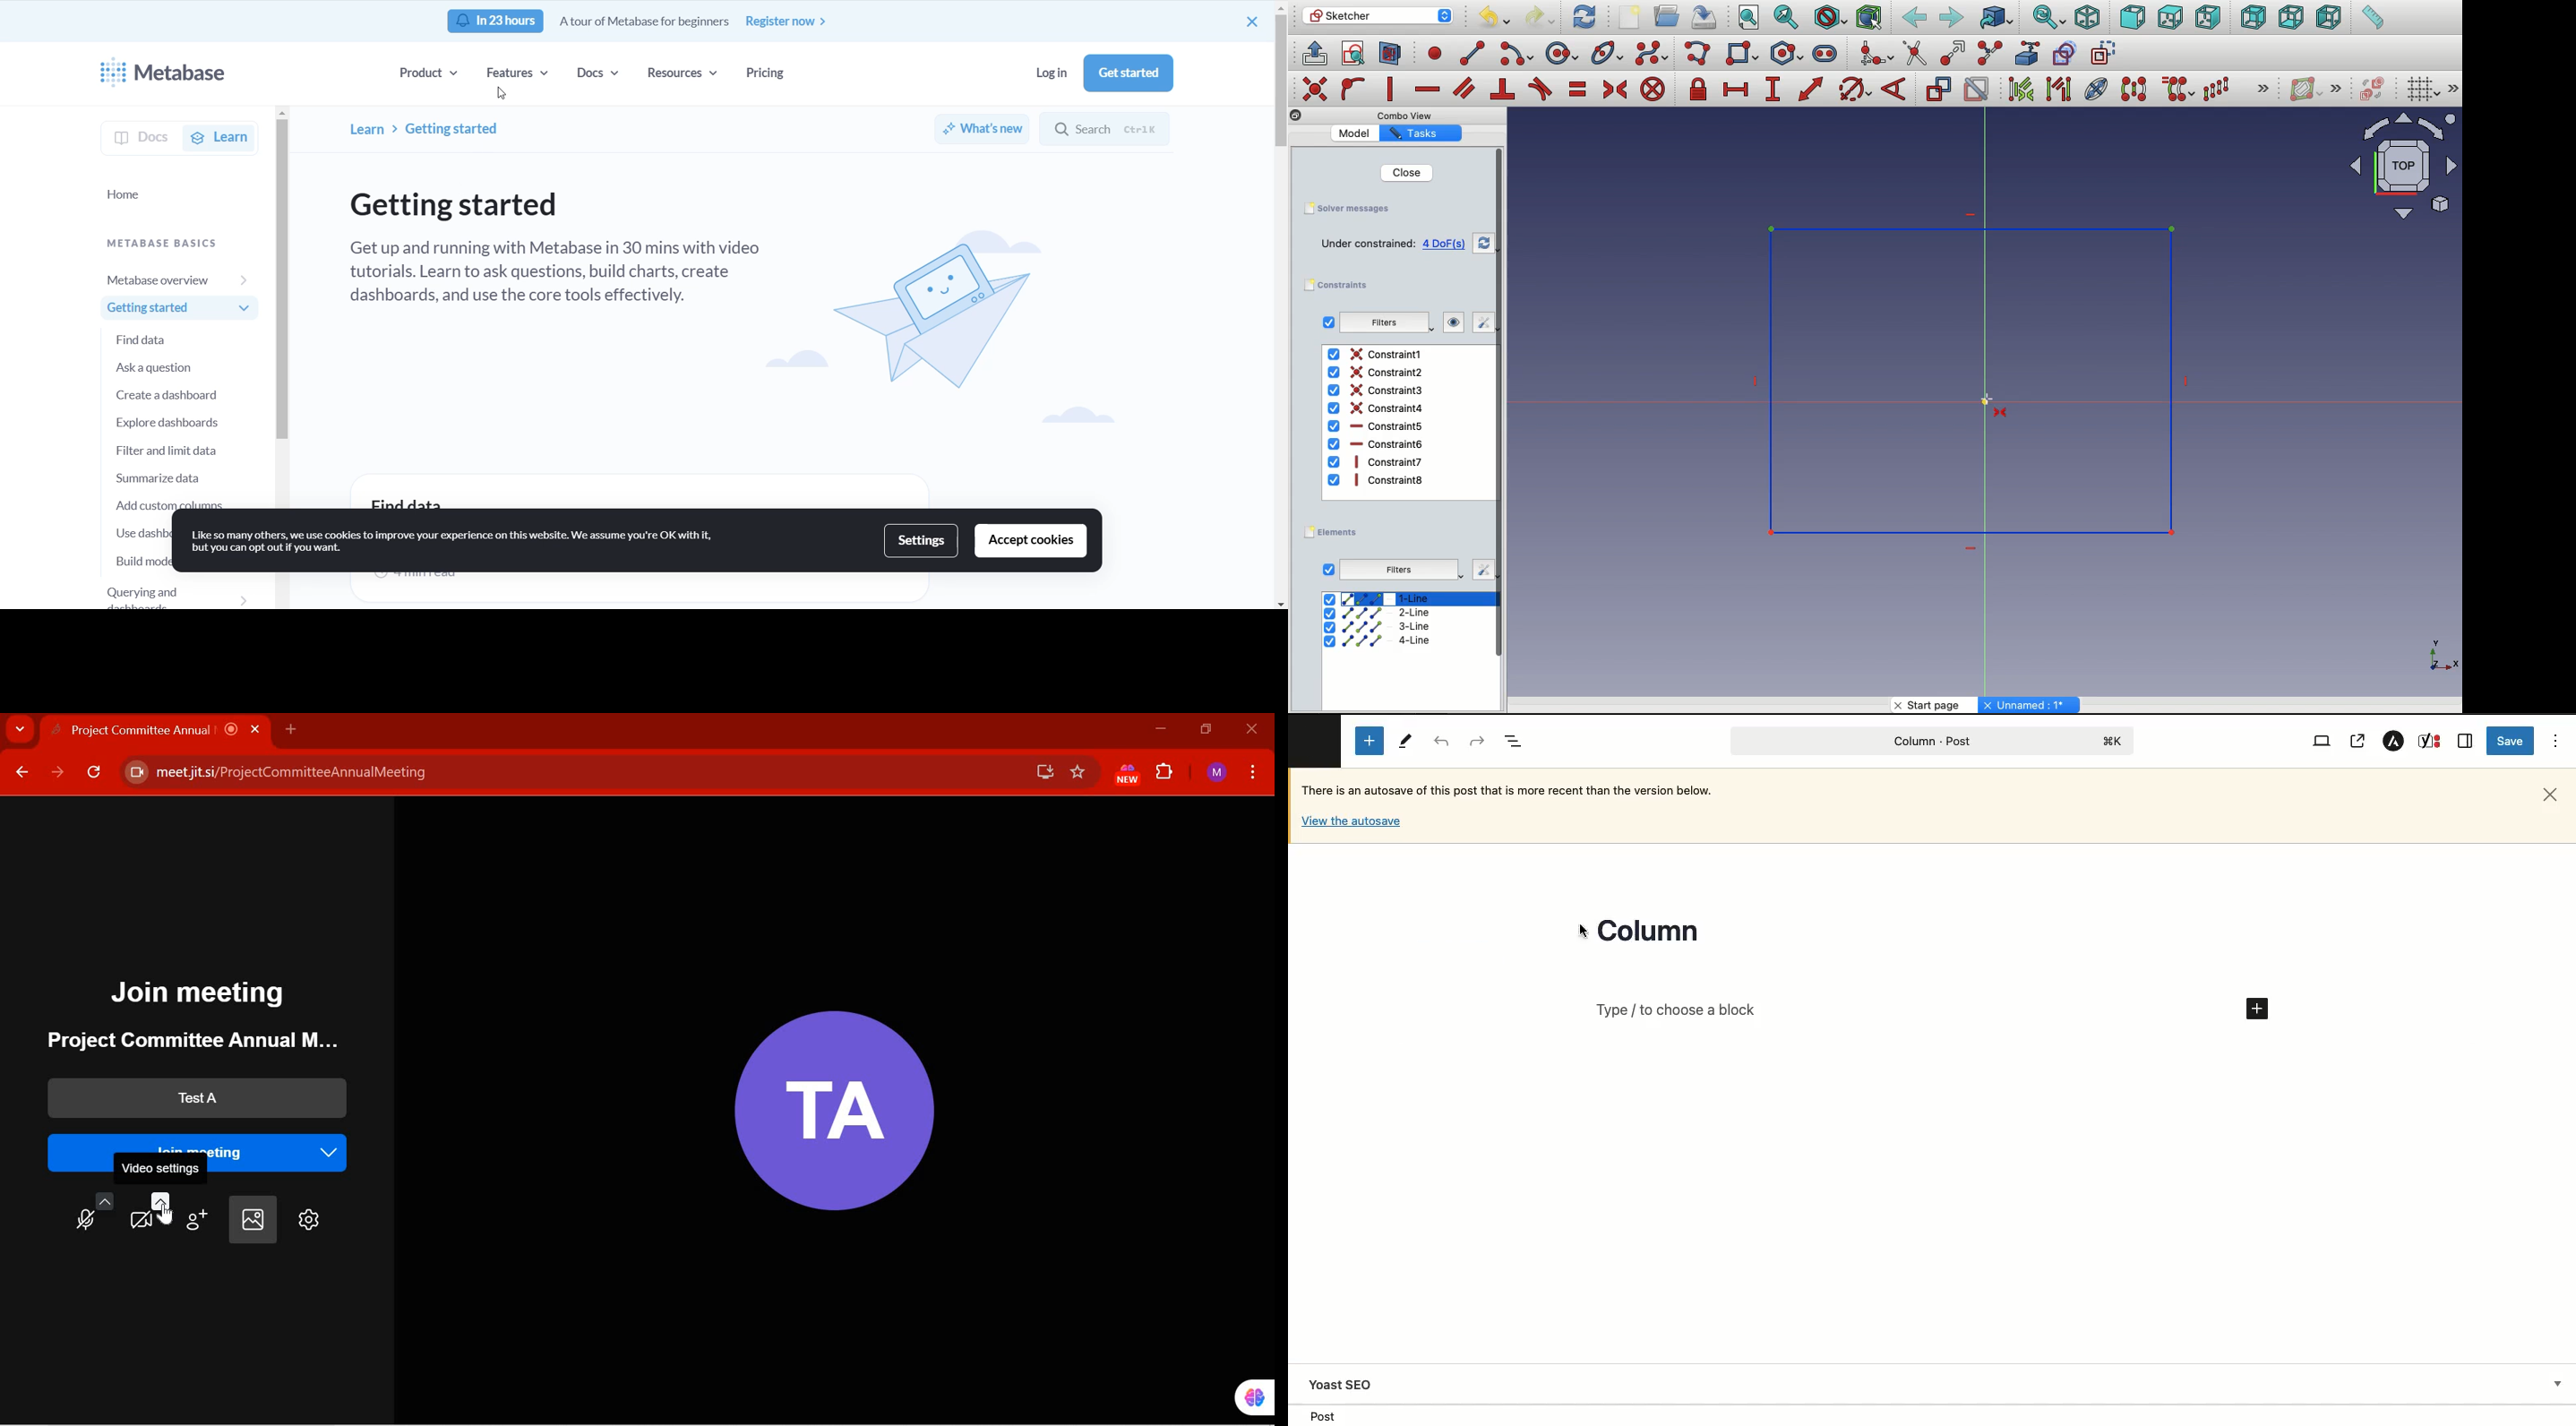 The width and height of the screenshot is (2576, 1428). I want to click on constrain horizontally, so click(1429, 85).